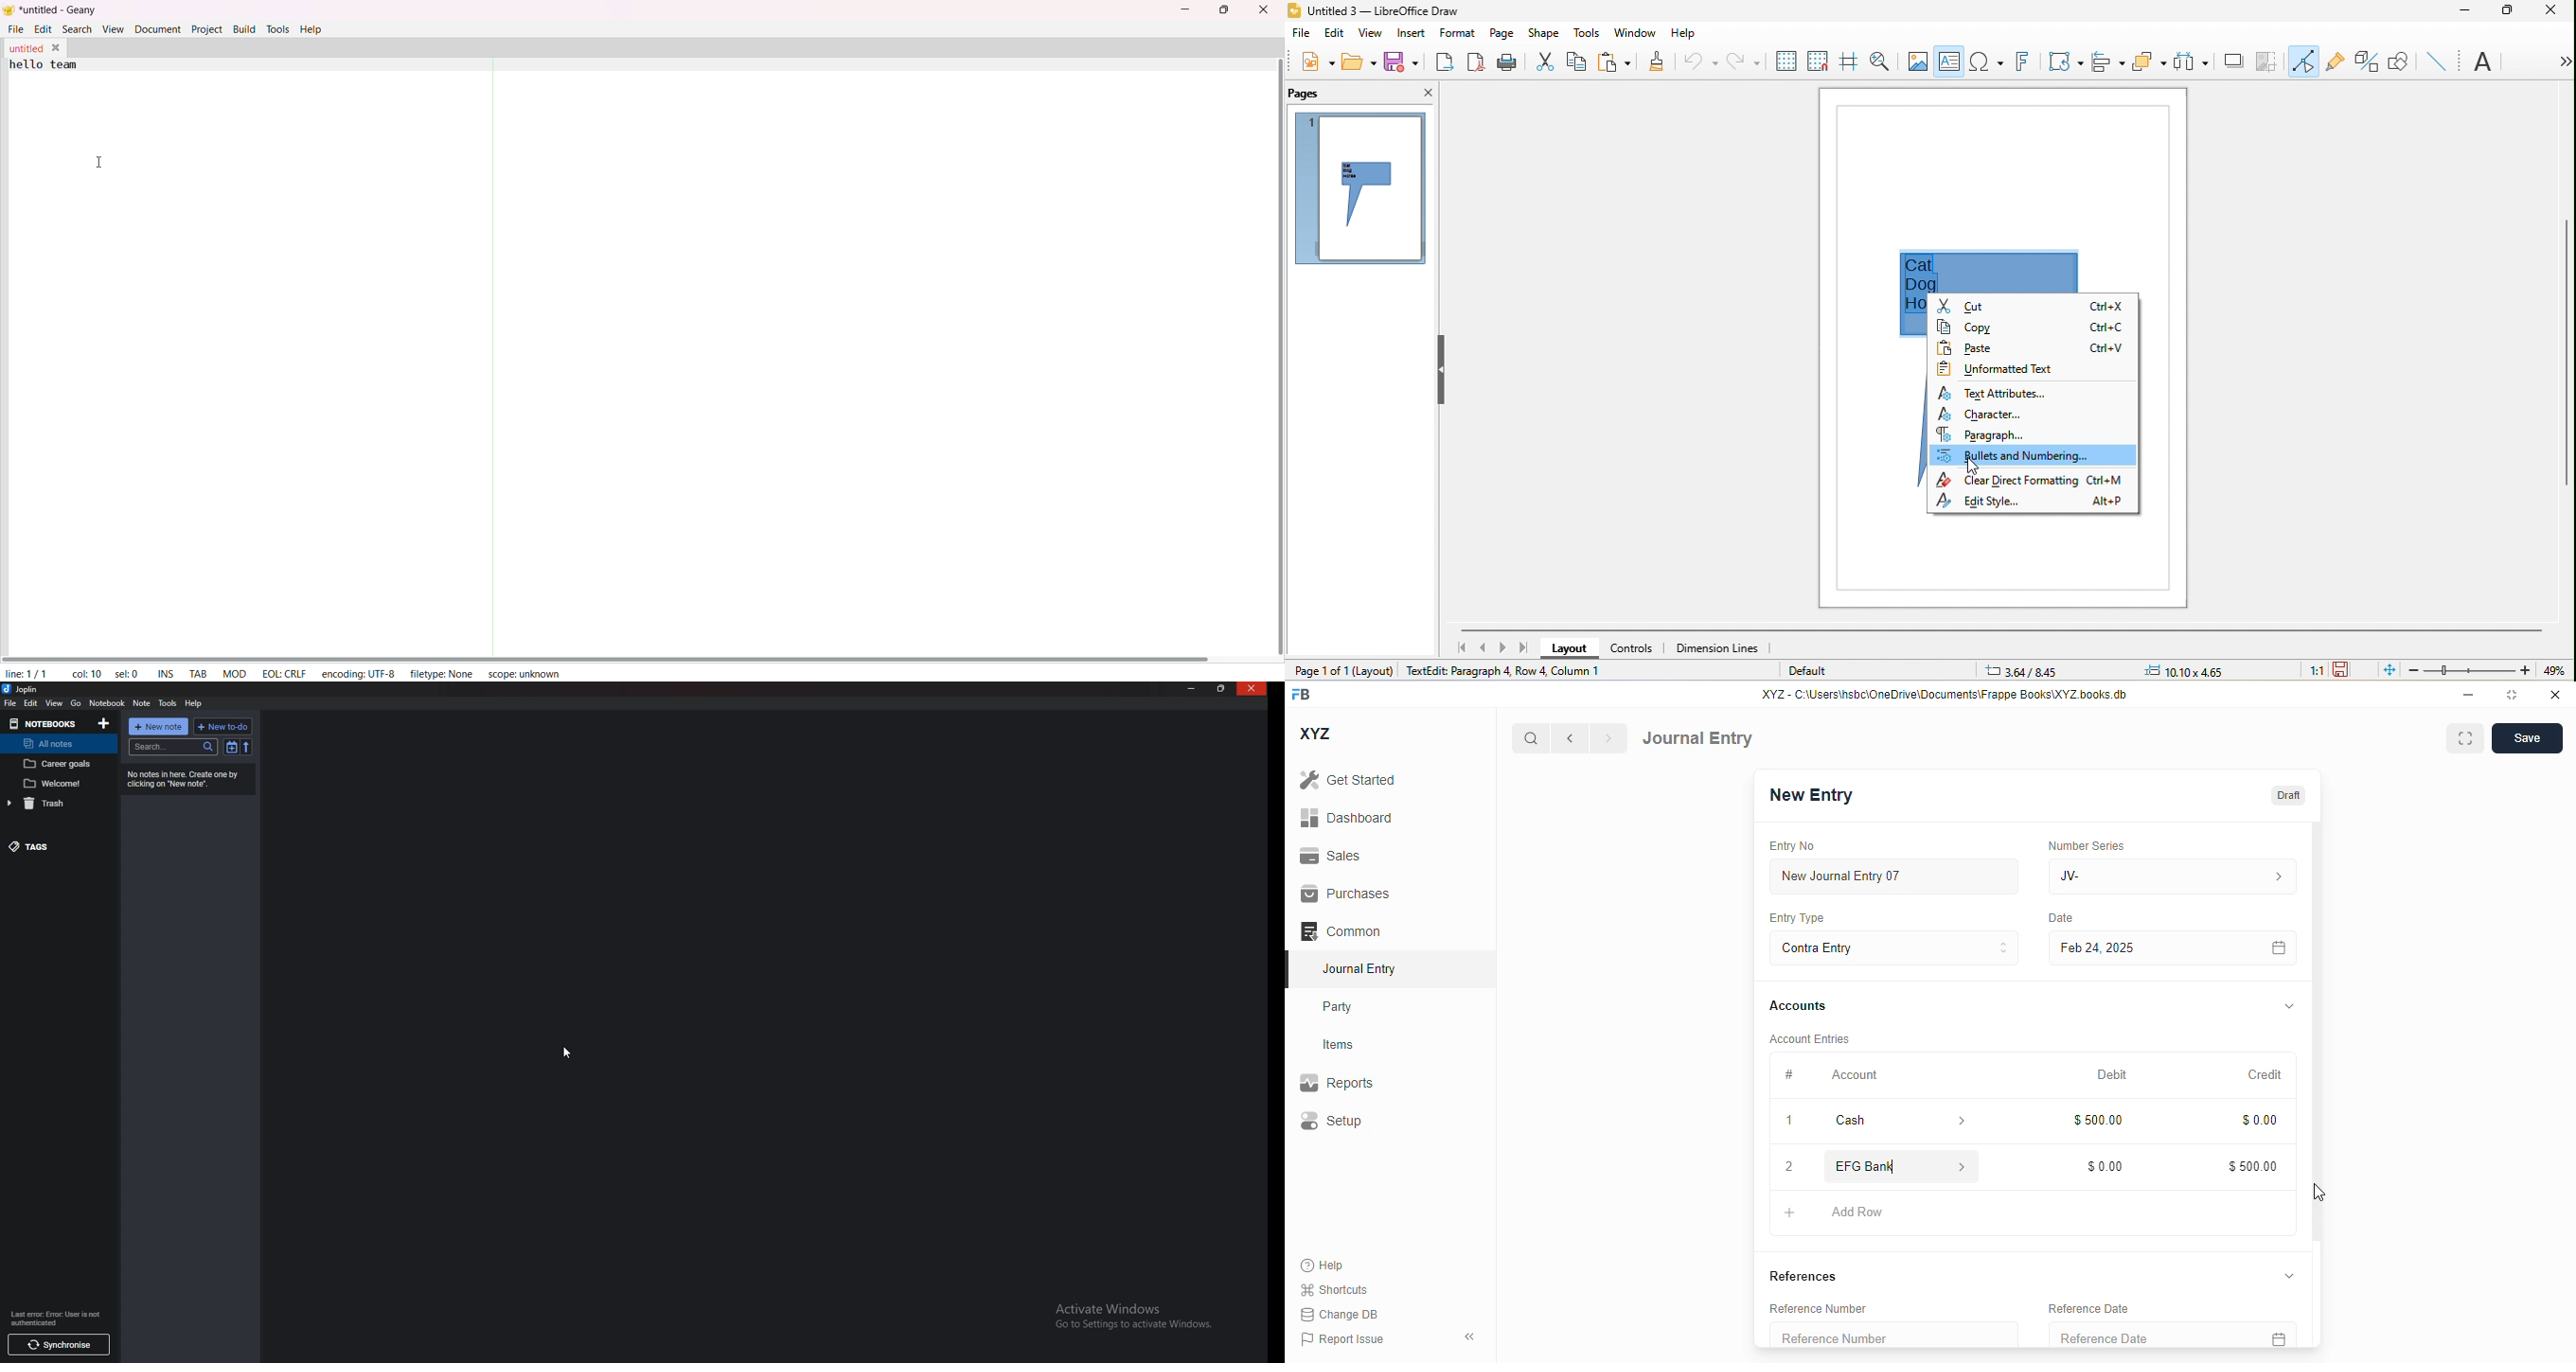  I want to click on number series, so click(2088, 845).